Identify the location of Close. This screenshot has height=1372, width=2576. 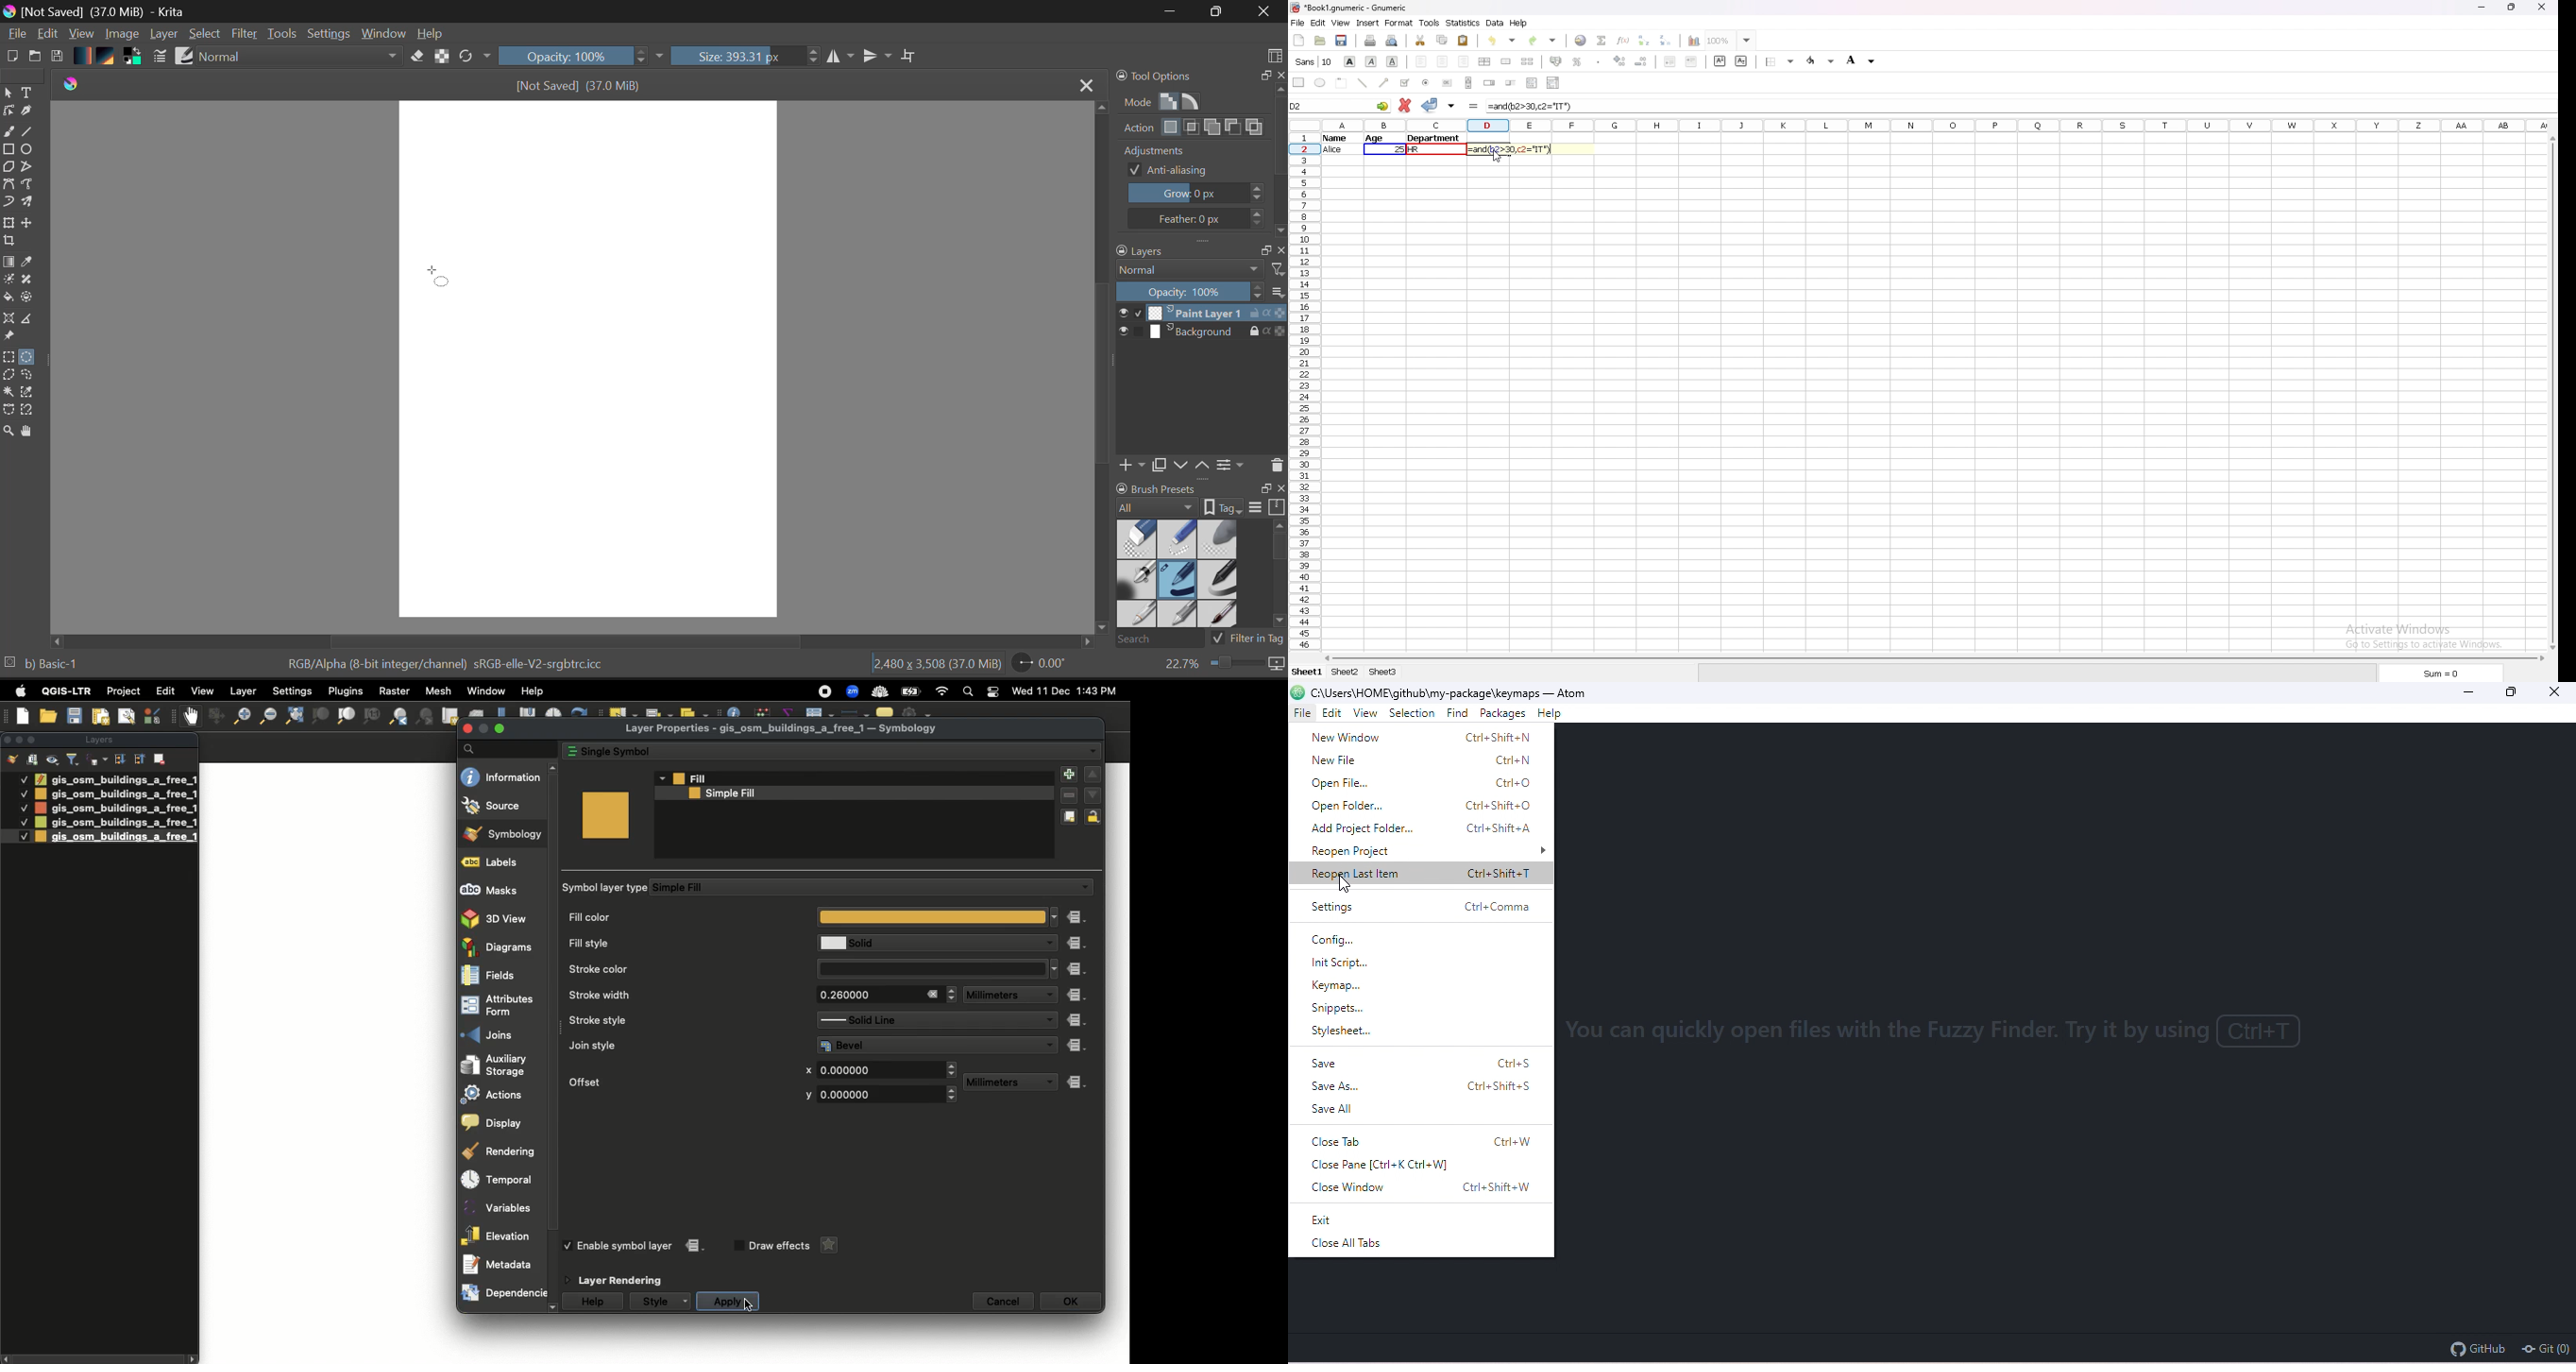
(1083, 84).